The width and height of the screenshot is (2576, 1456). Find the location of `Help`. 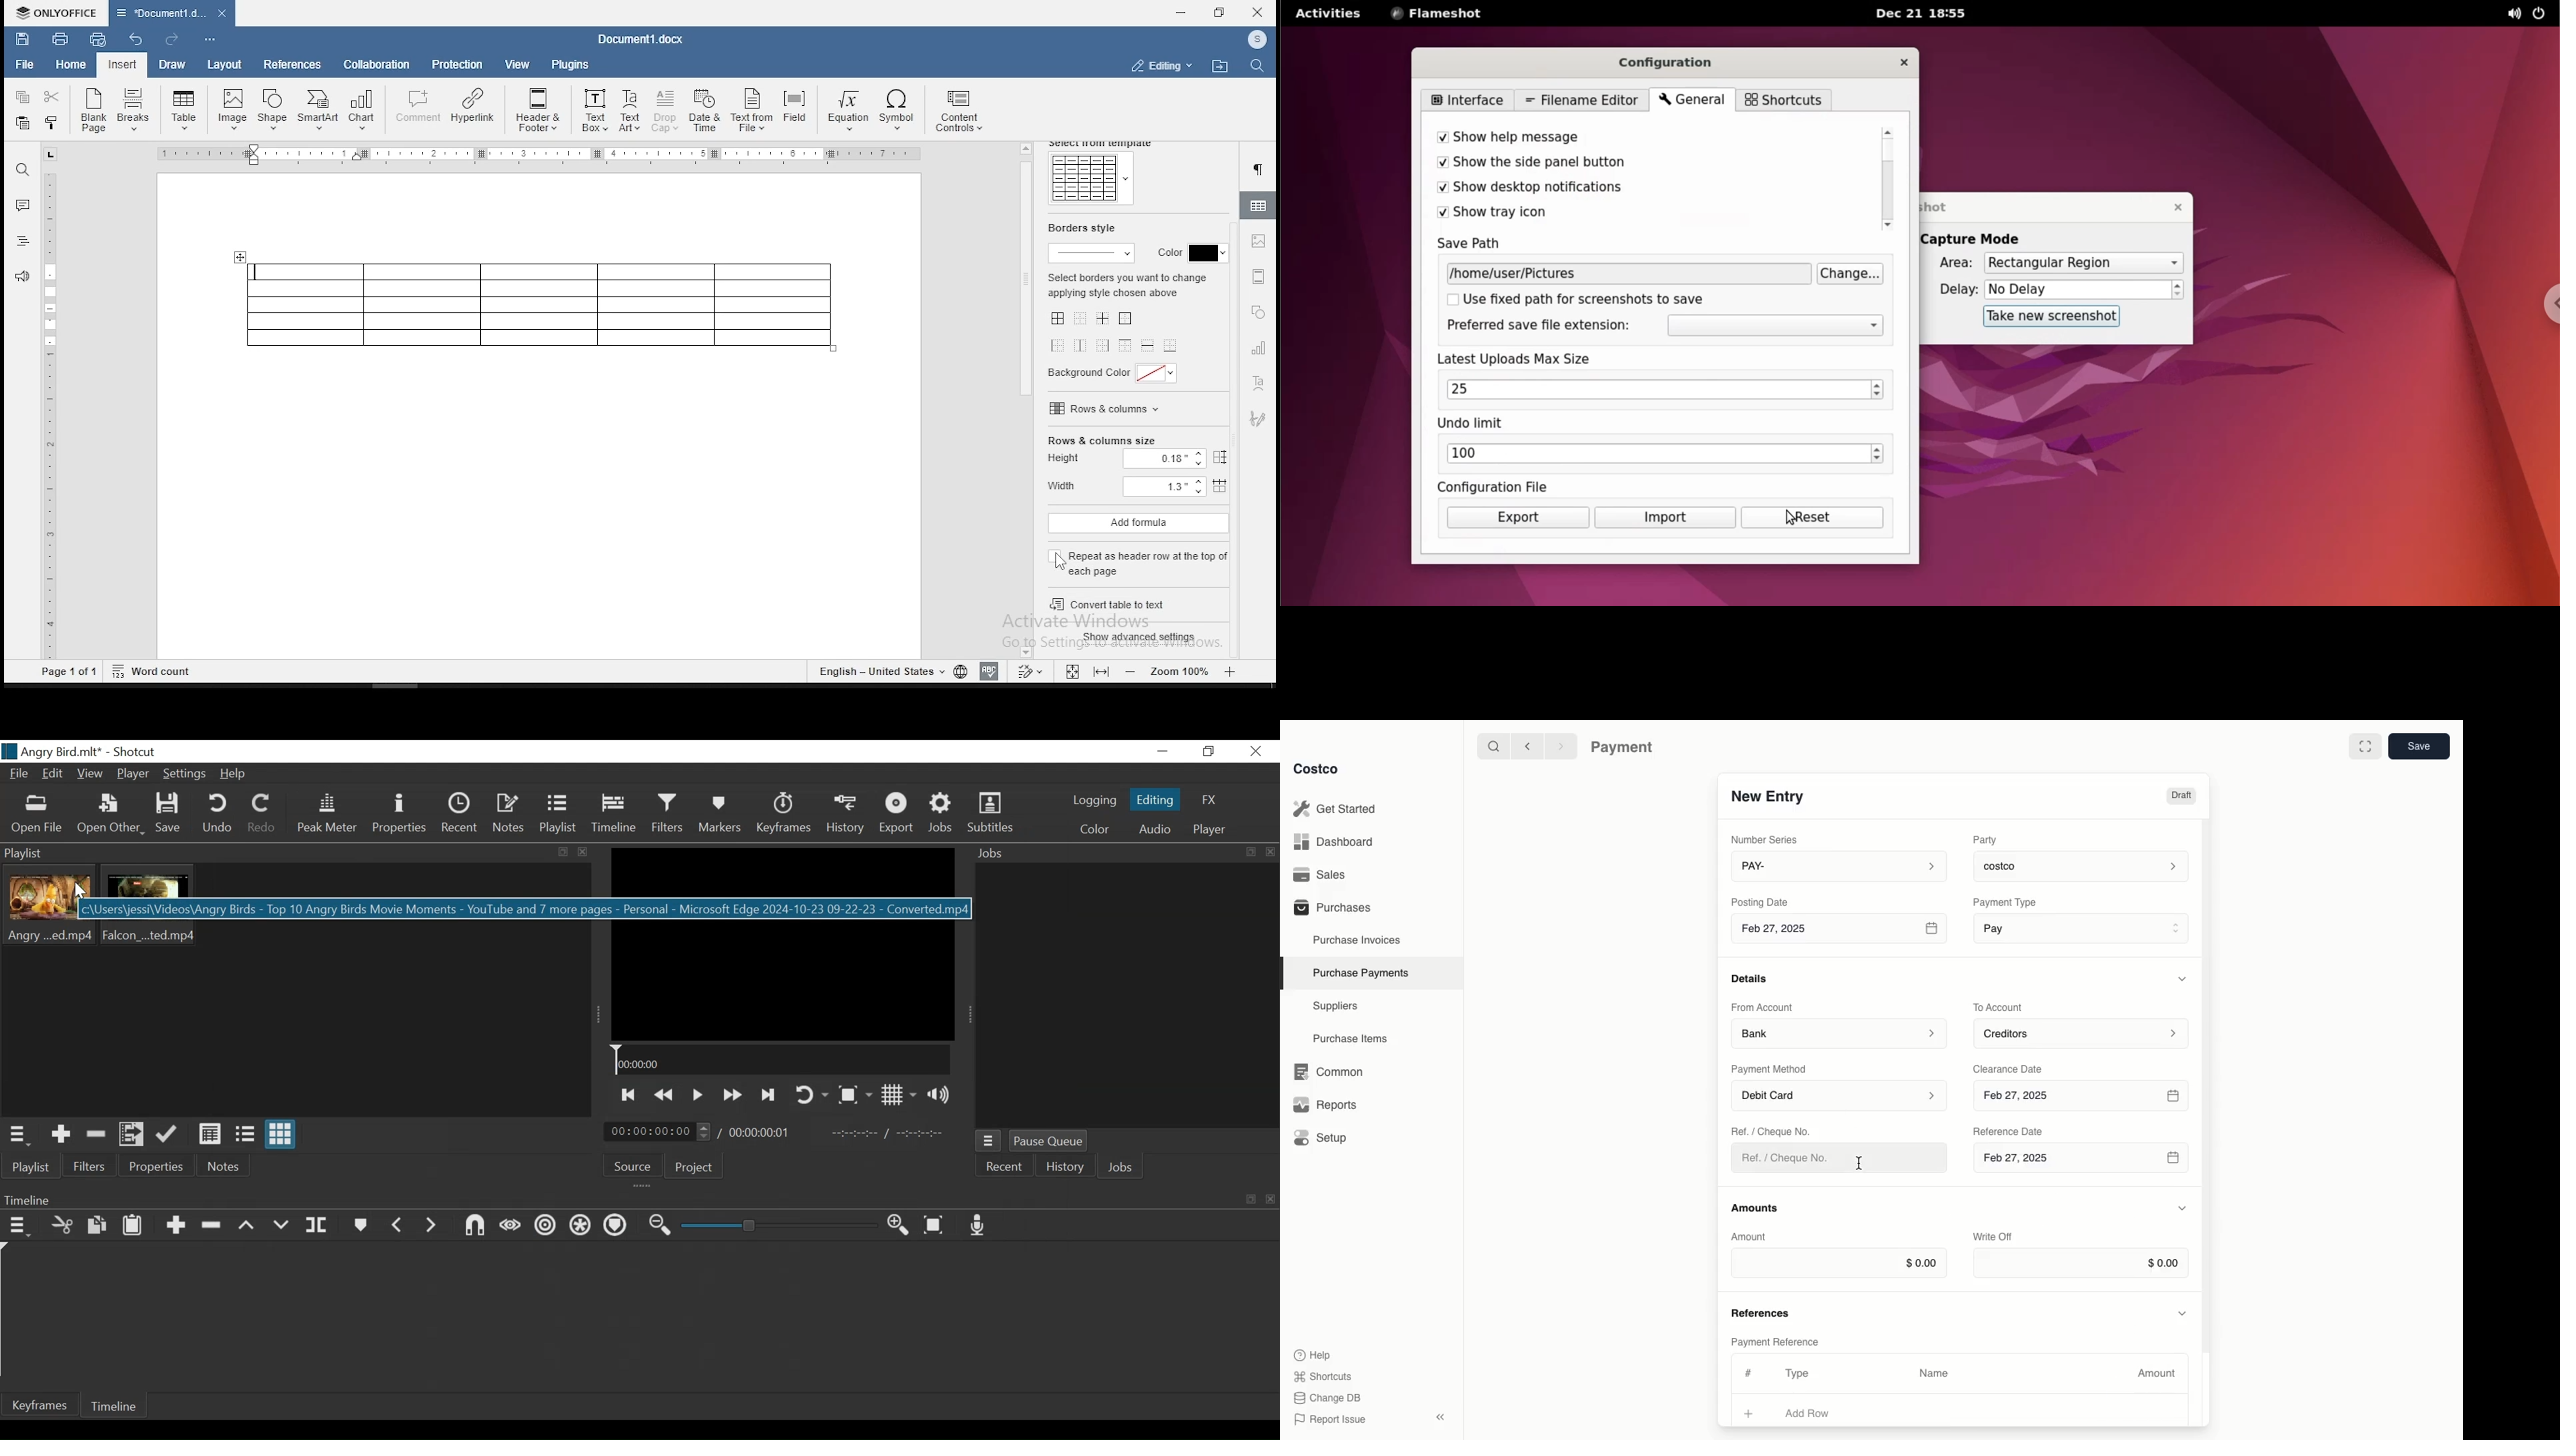

Help is located at coordinates (1312, 1354).